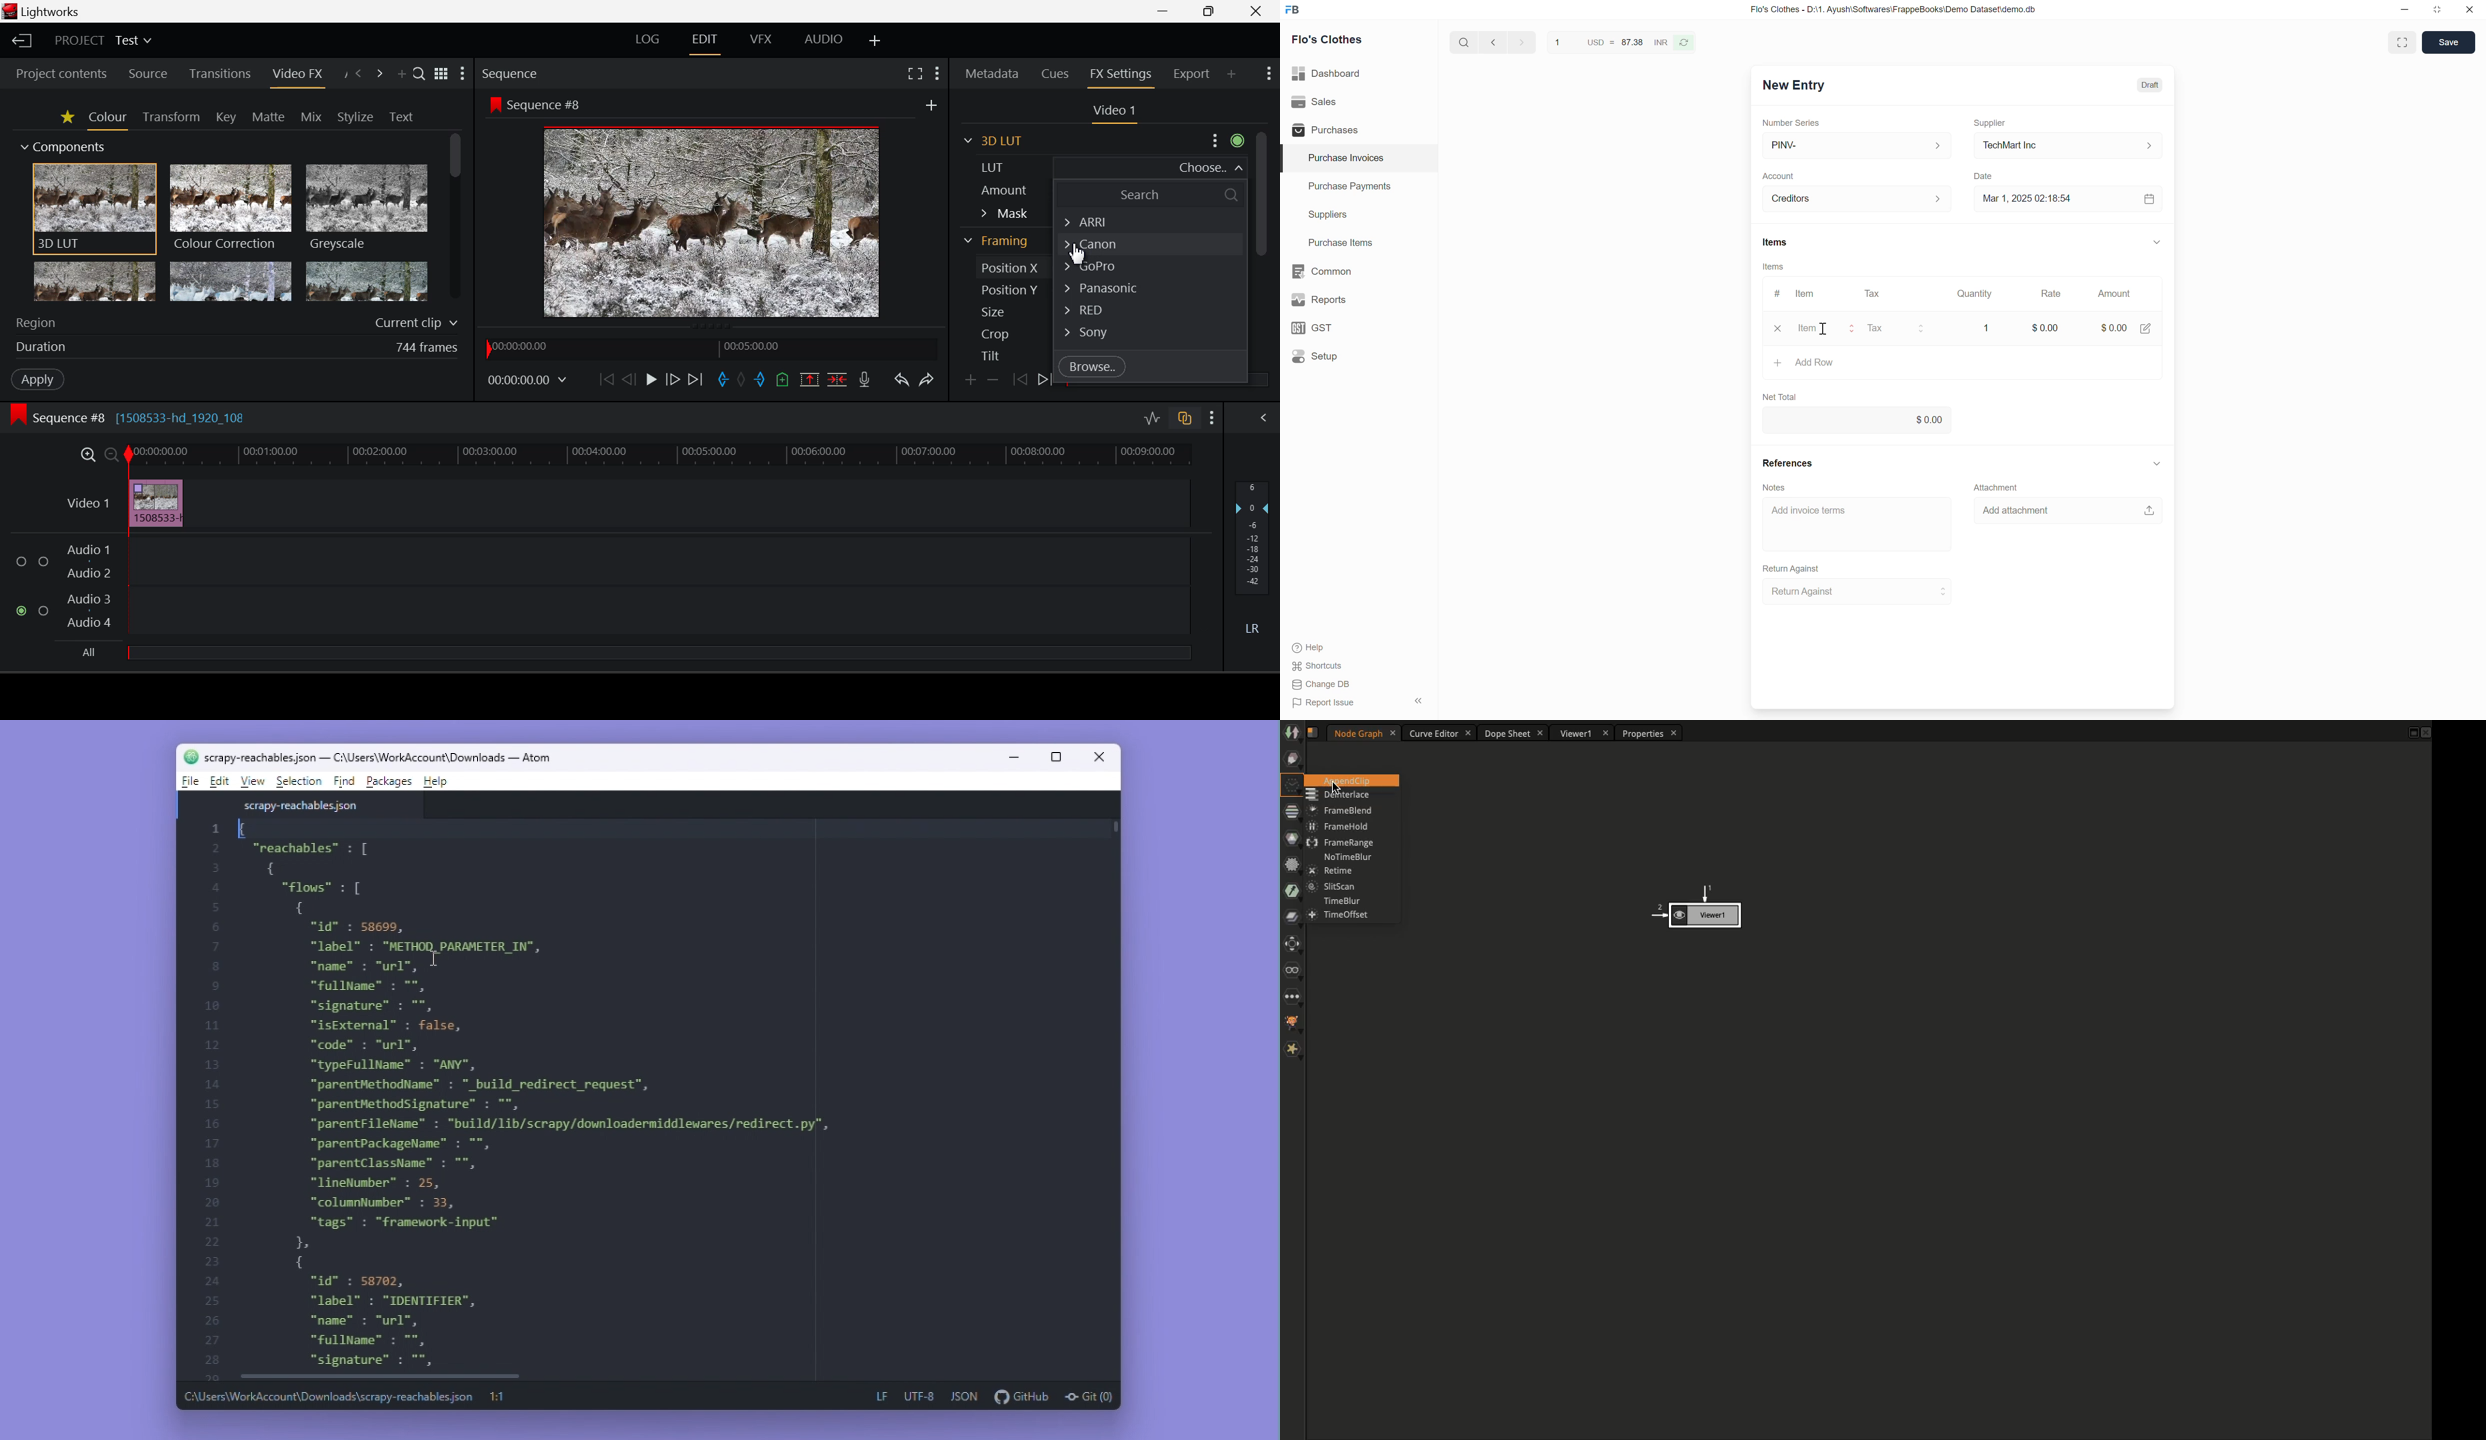 Image resolution: width=2492 pixels, height=1456 pixels. Describe the element at coordinates (61, 75) in the screenshot. I see `Project contents` at that location.